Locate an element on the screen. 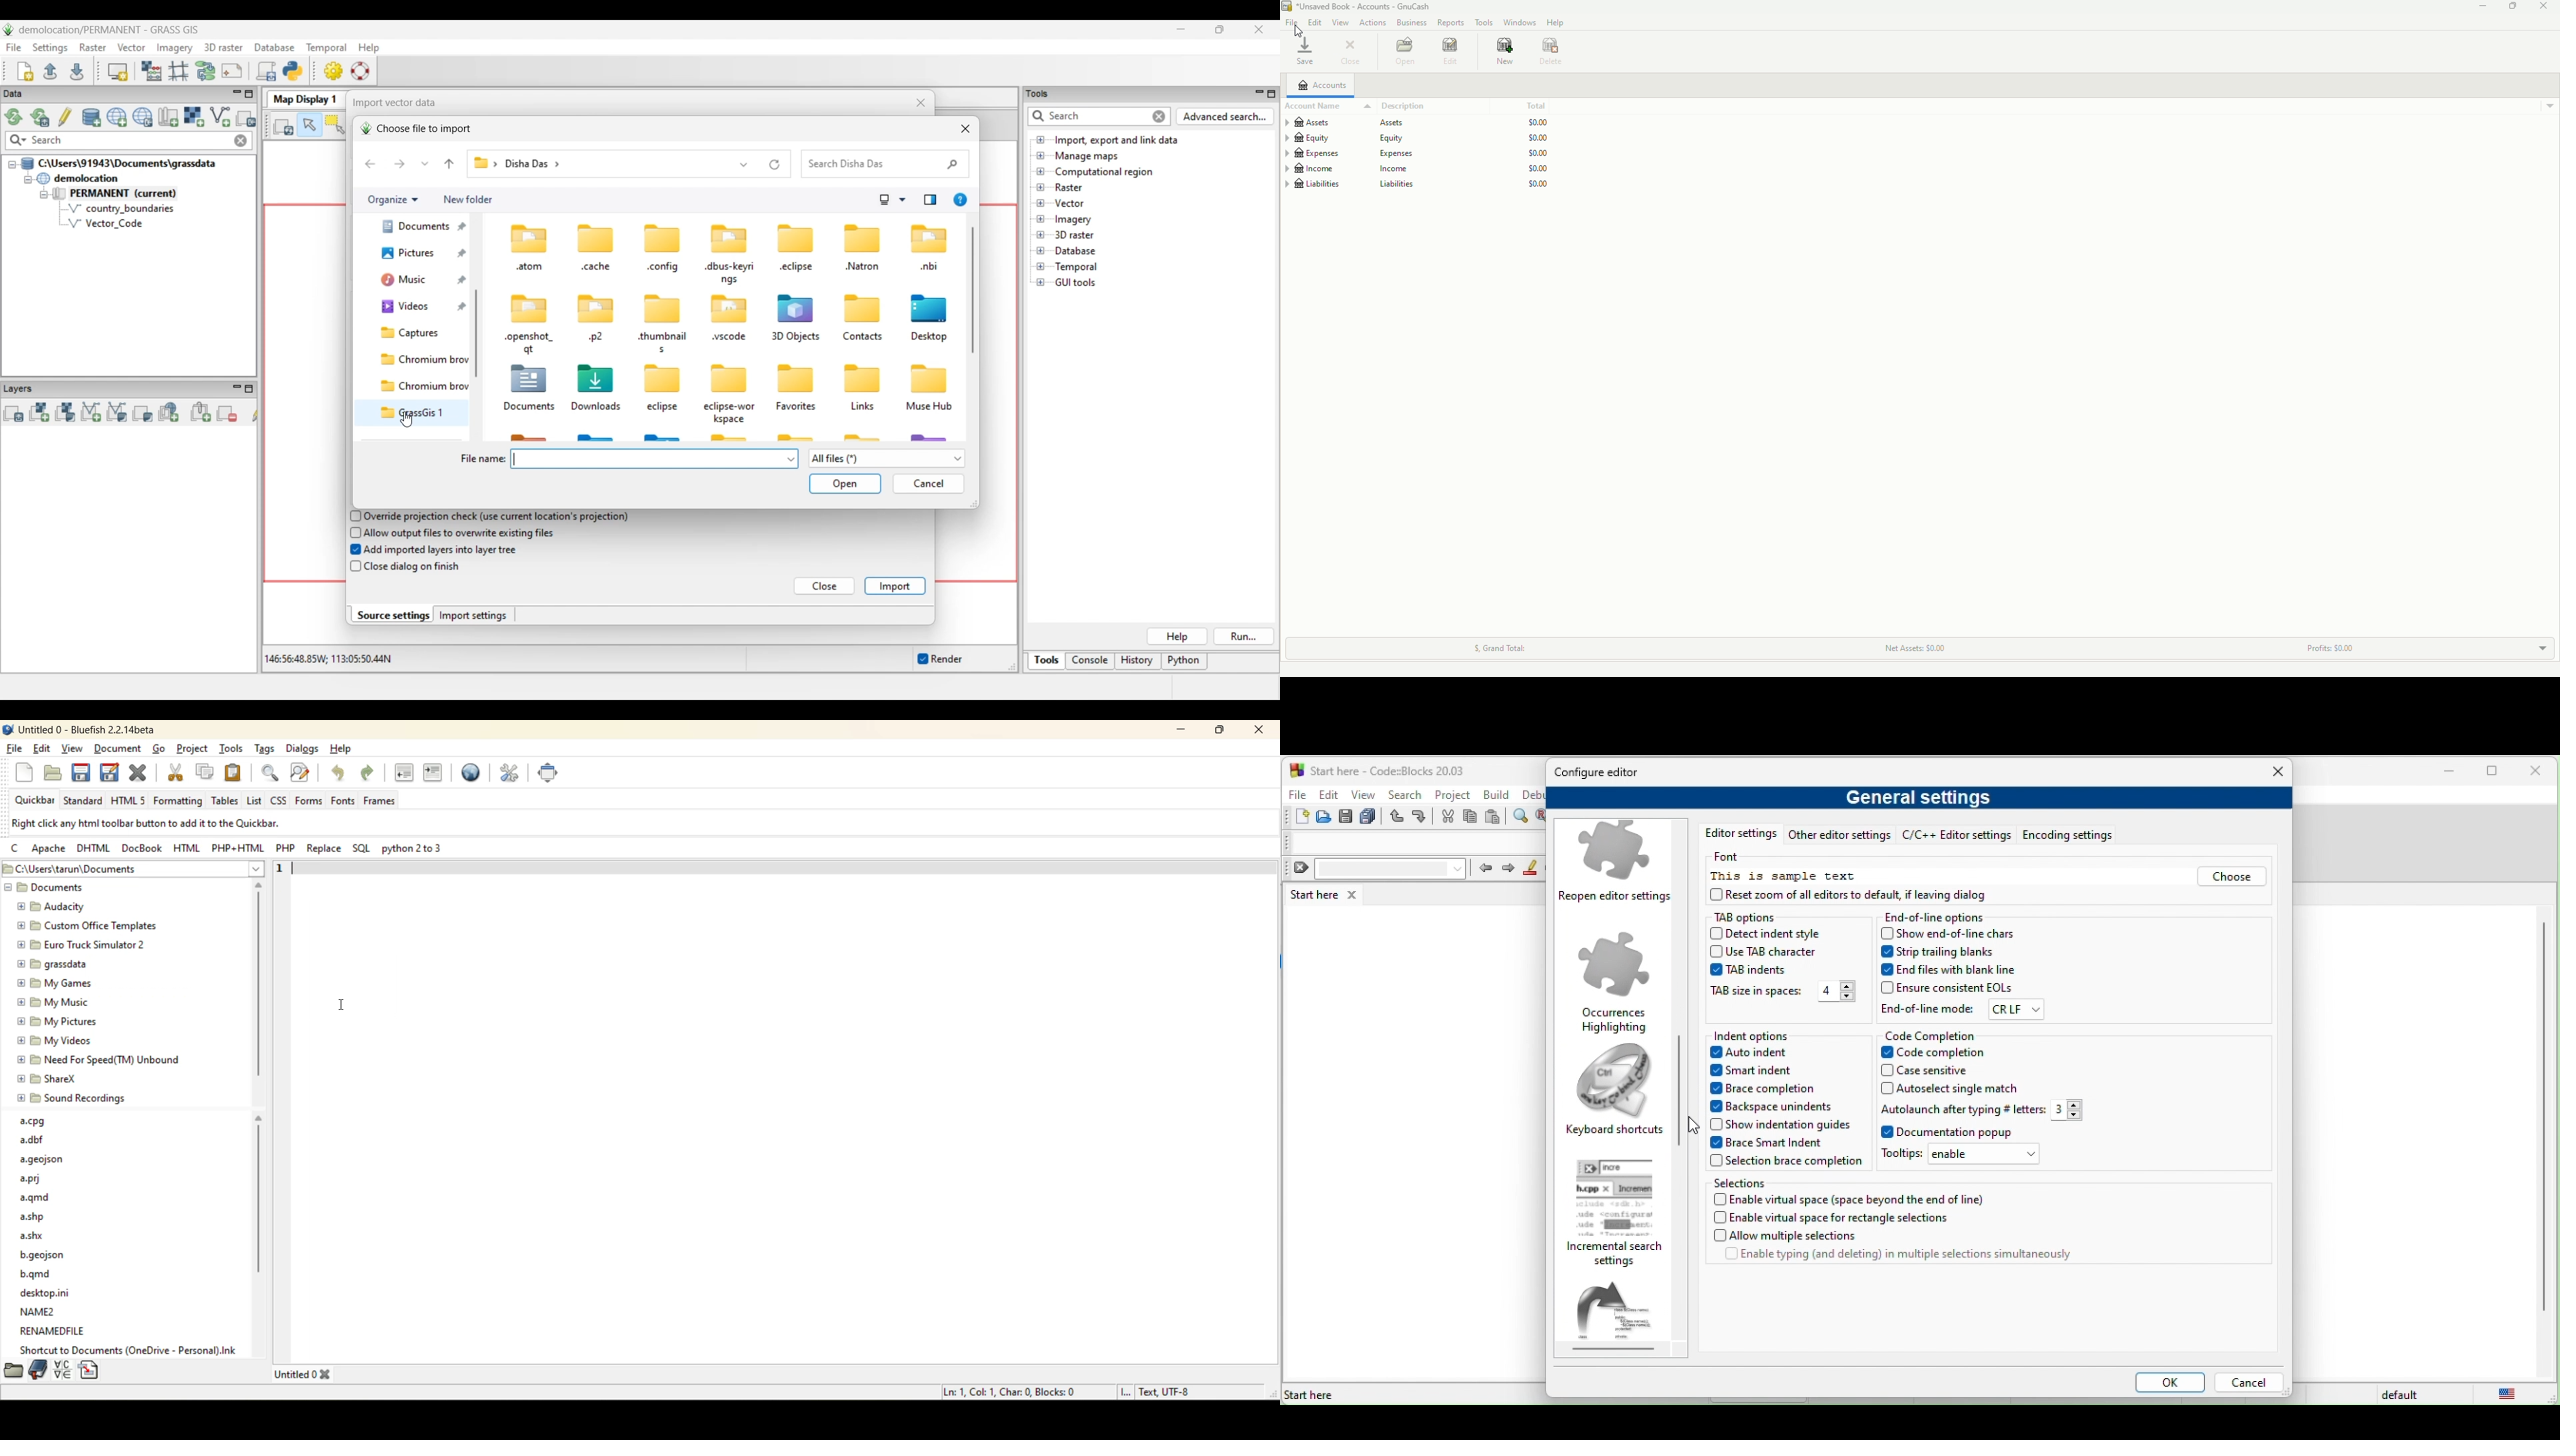 This screenshot has width=2576, height=1456. my videos is located at coordinates (56, 1041).